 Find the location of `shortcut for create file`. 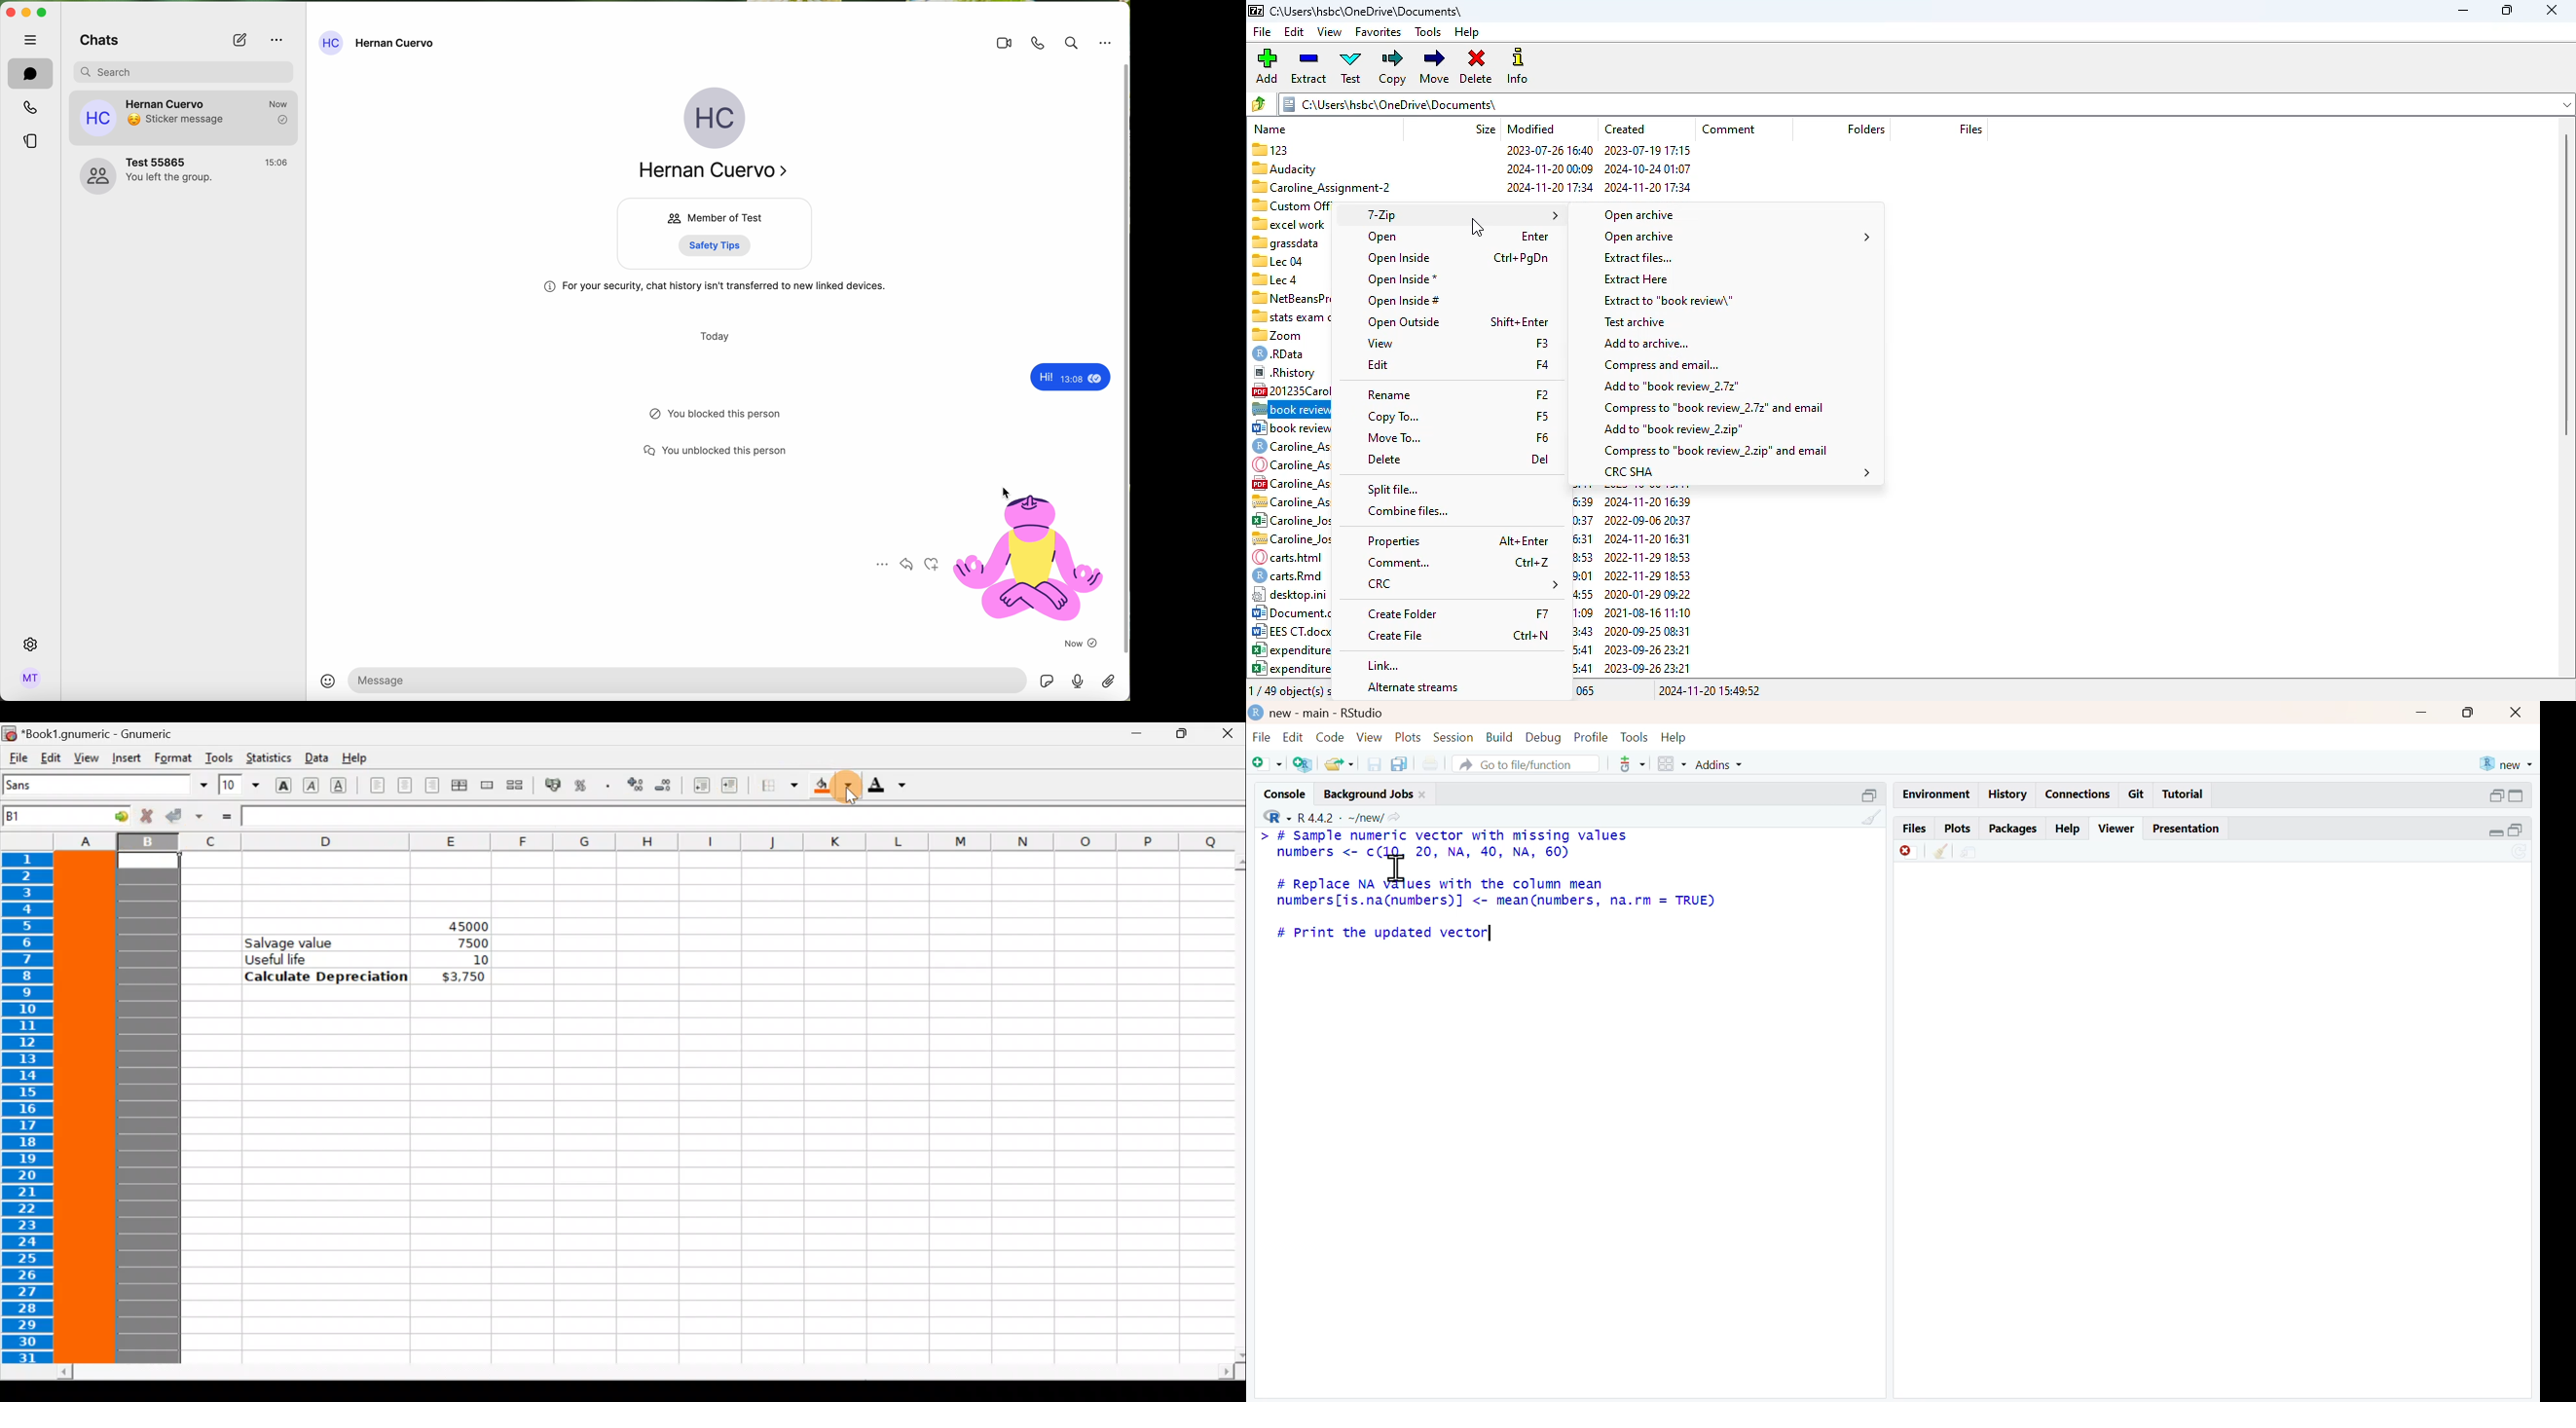

shortcut for create file is located at coordinates (1532, 635).